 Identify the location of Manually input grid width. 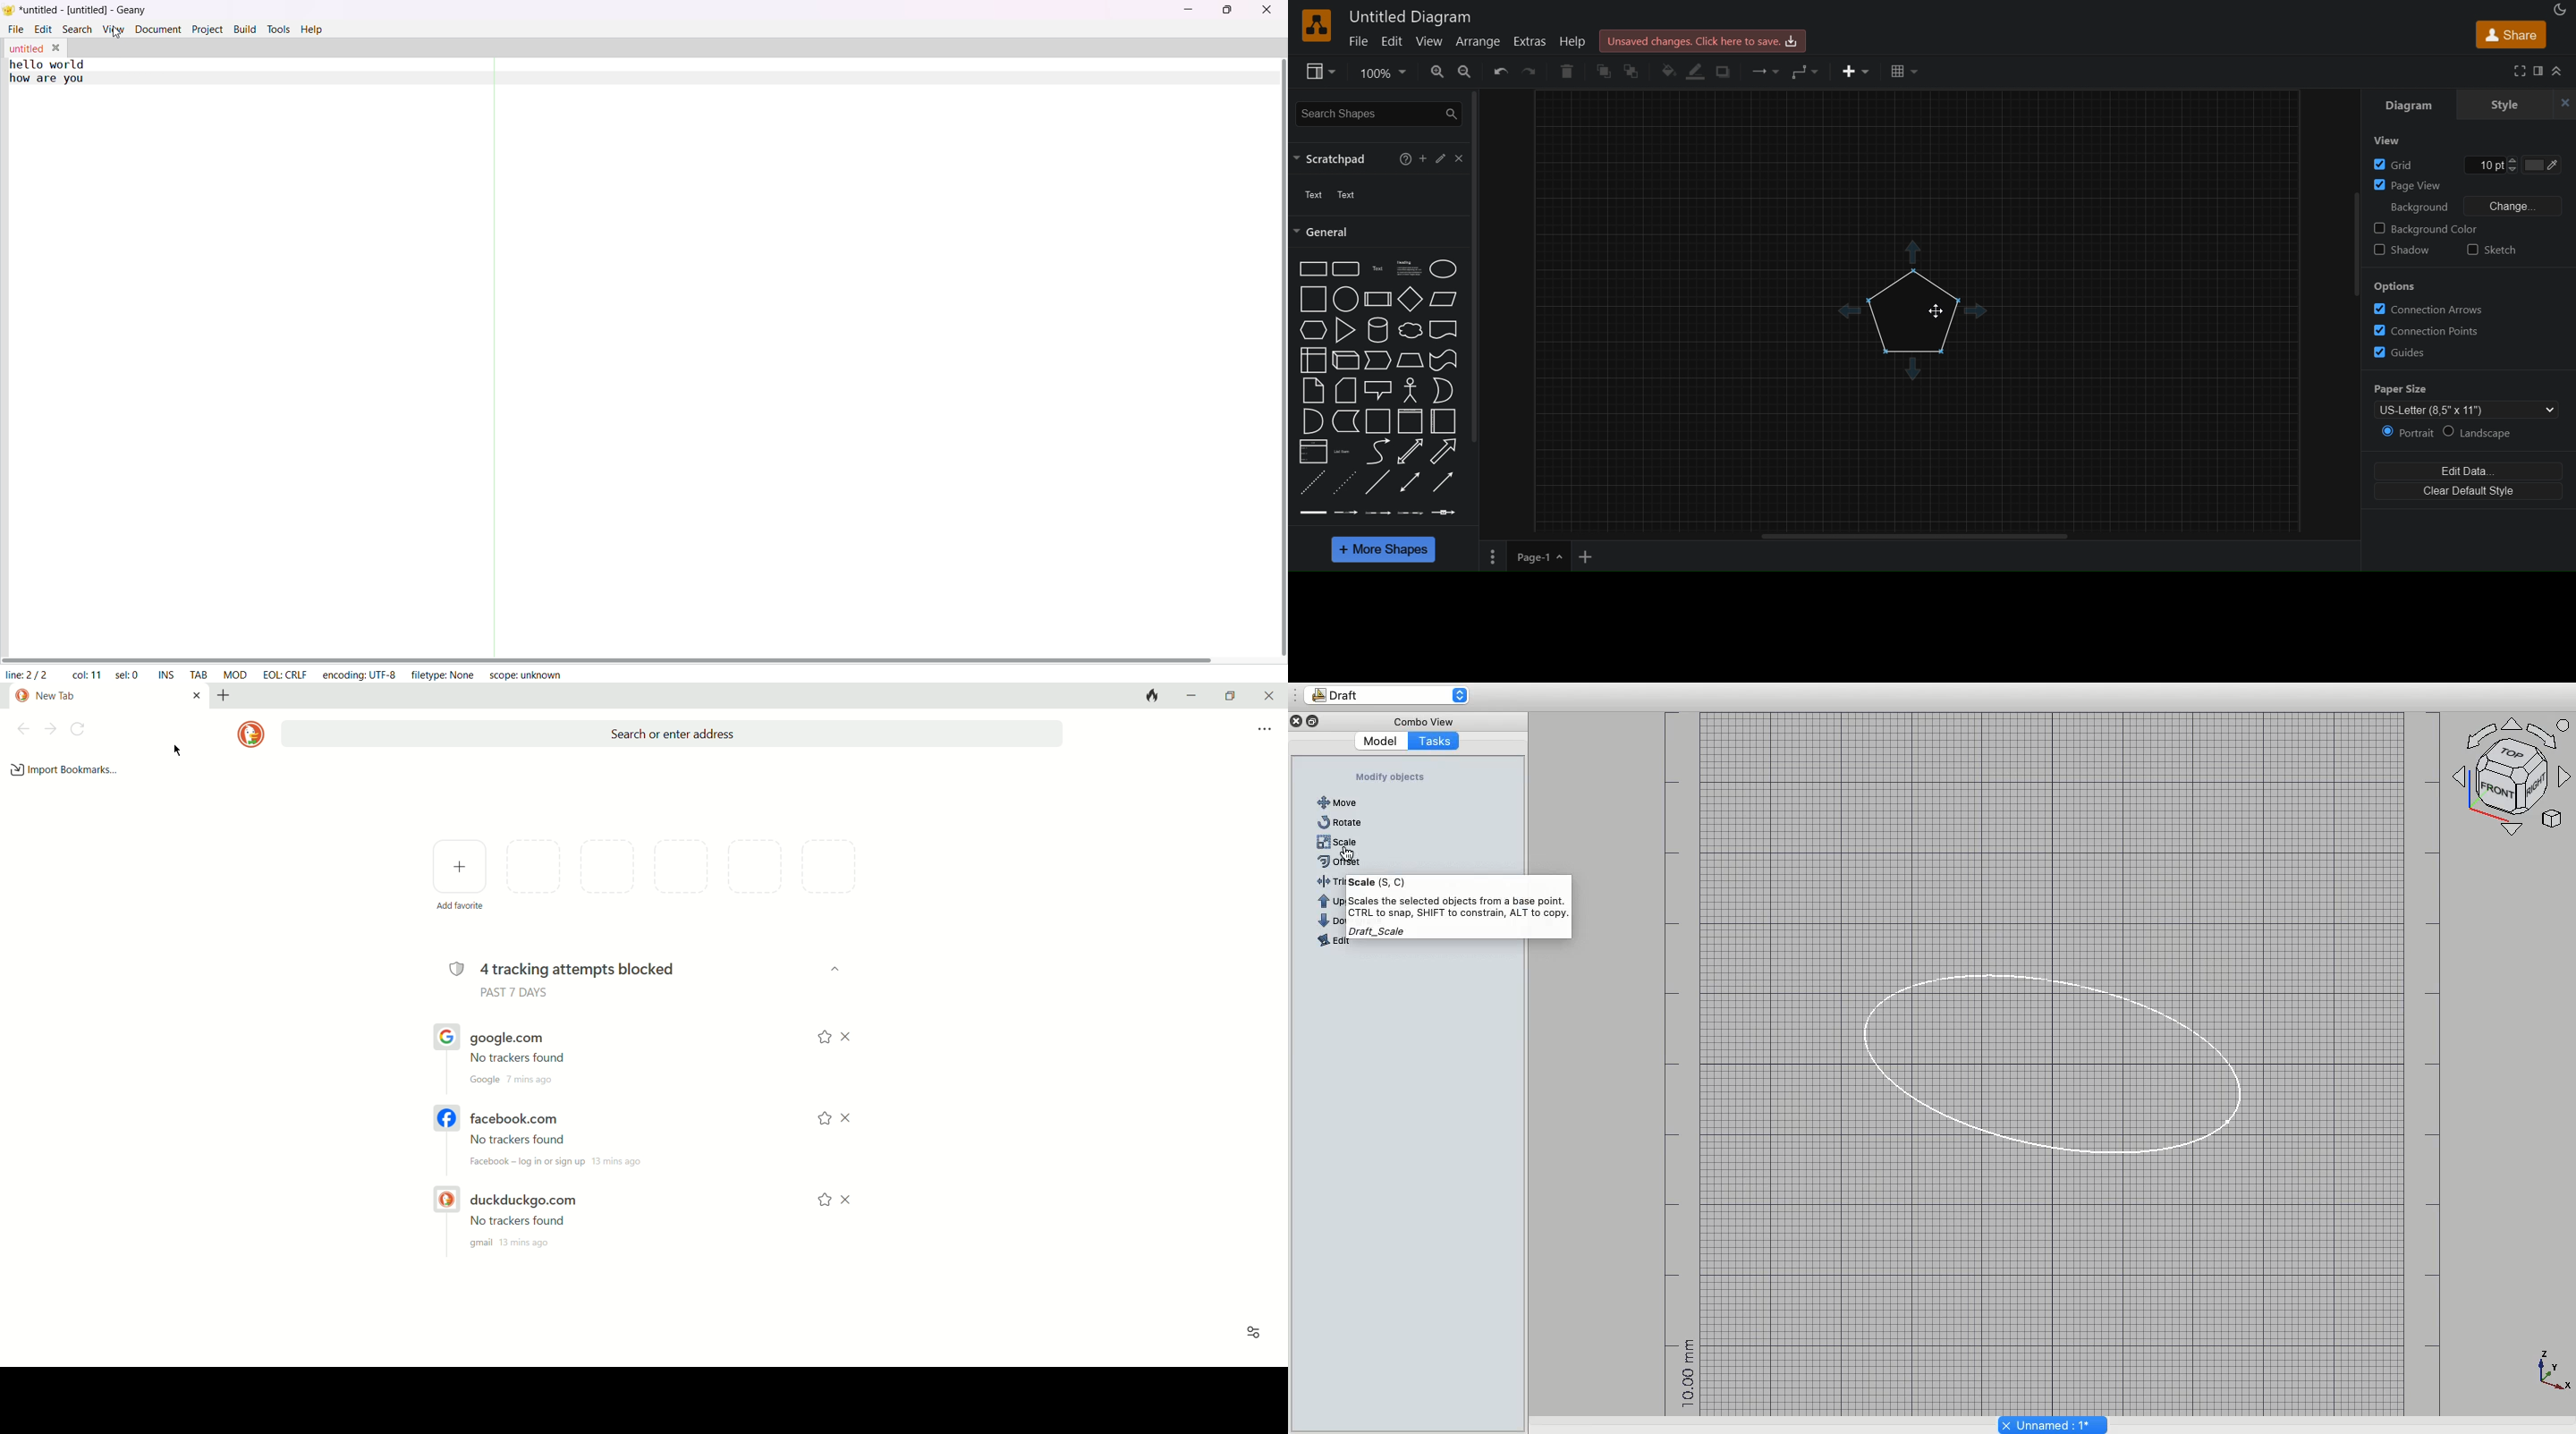
(2483, 165).